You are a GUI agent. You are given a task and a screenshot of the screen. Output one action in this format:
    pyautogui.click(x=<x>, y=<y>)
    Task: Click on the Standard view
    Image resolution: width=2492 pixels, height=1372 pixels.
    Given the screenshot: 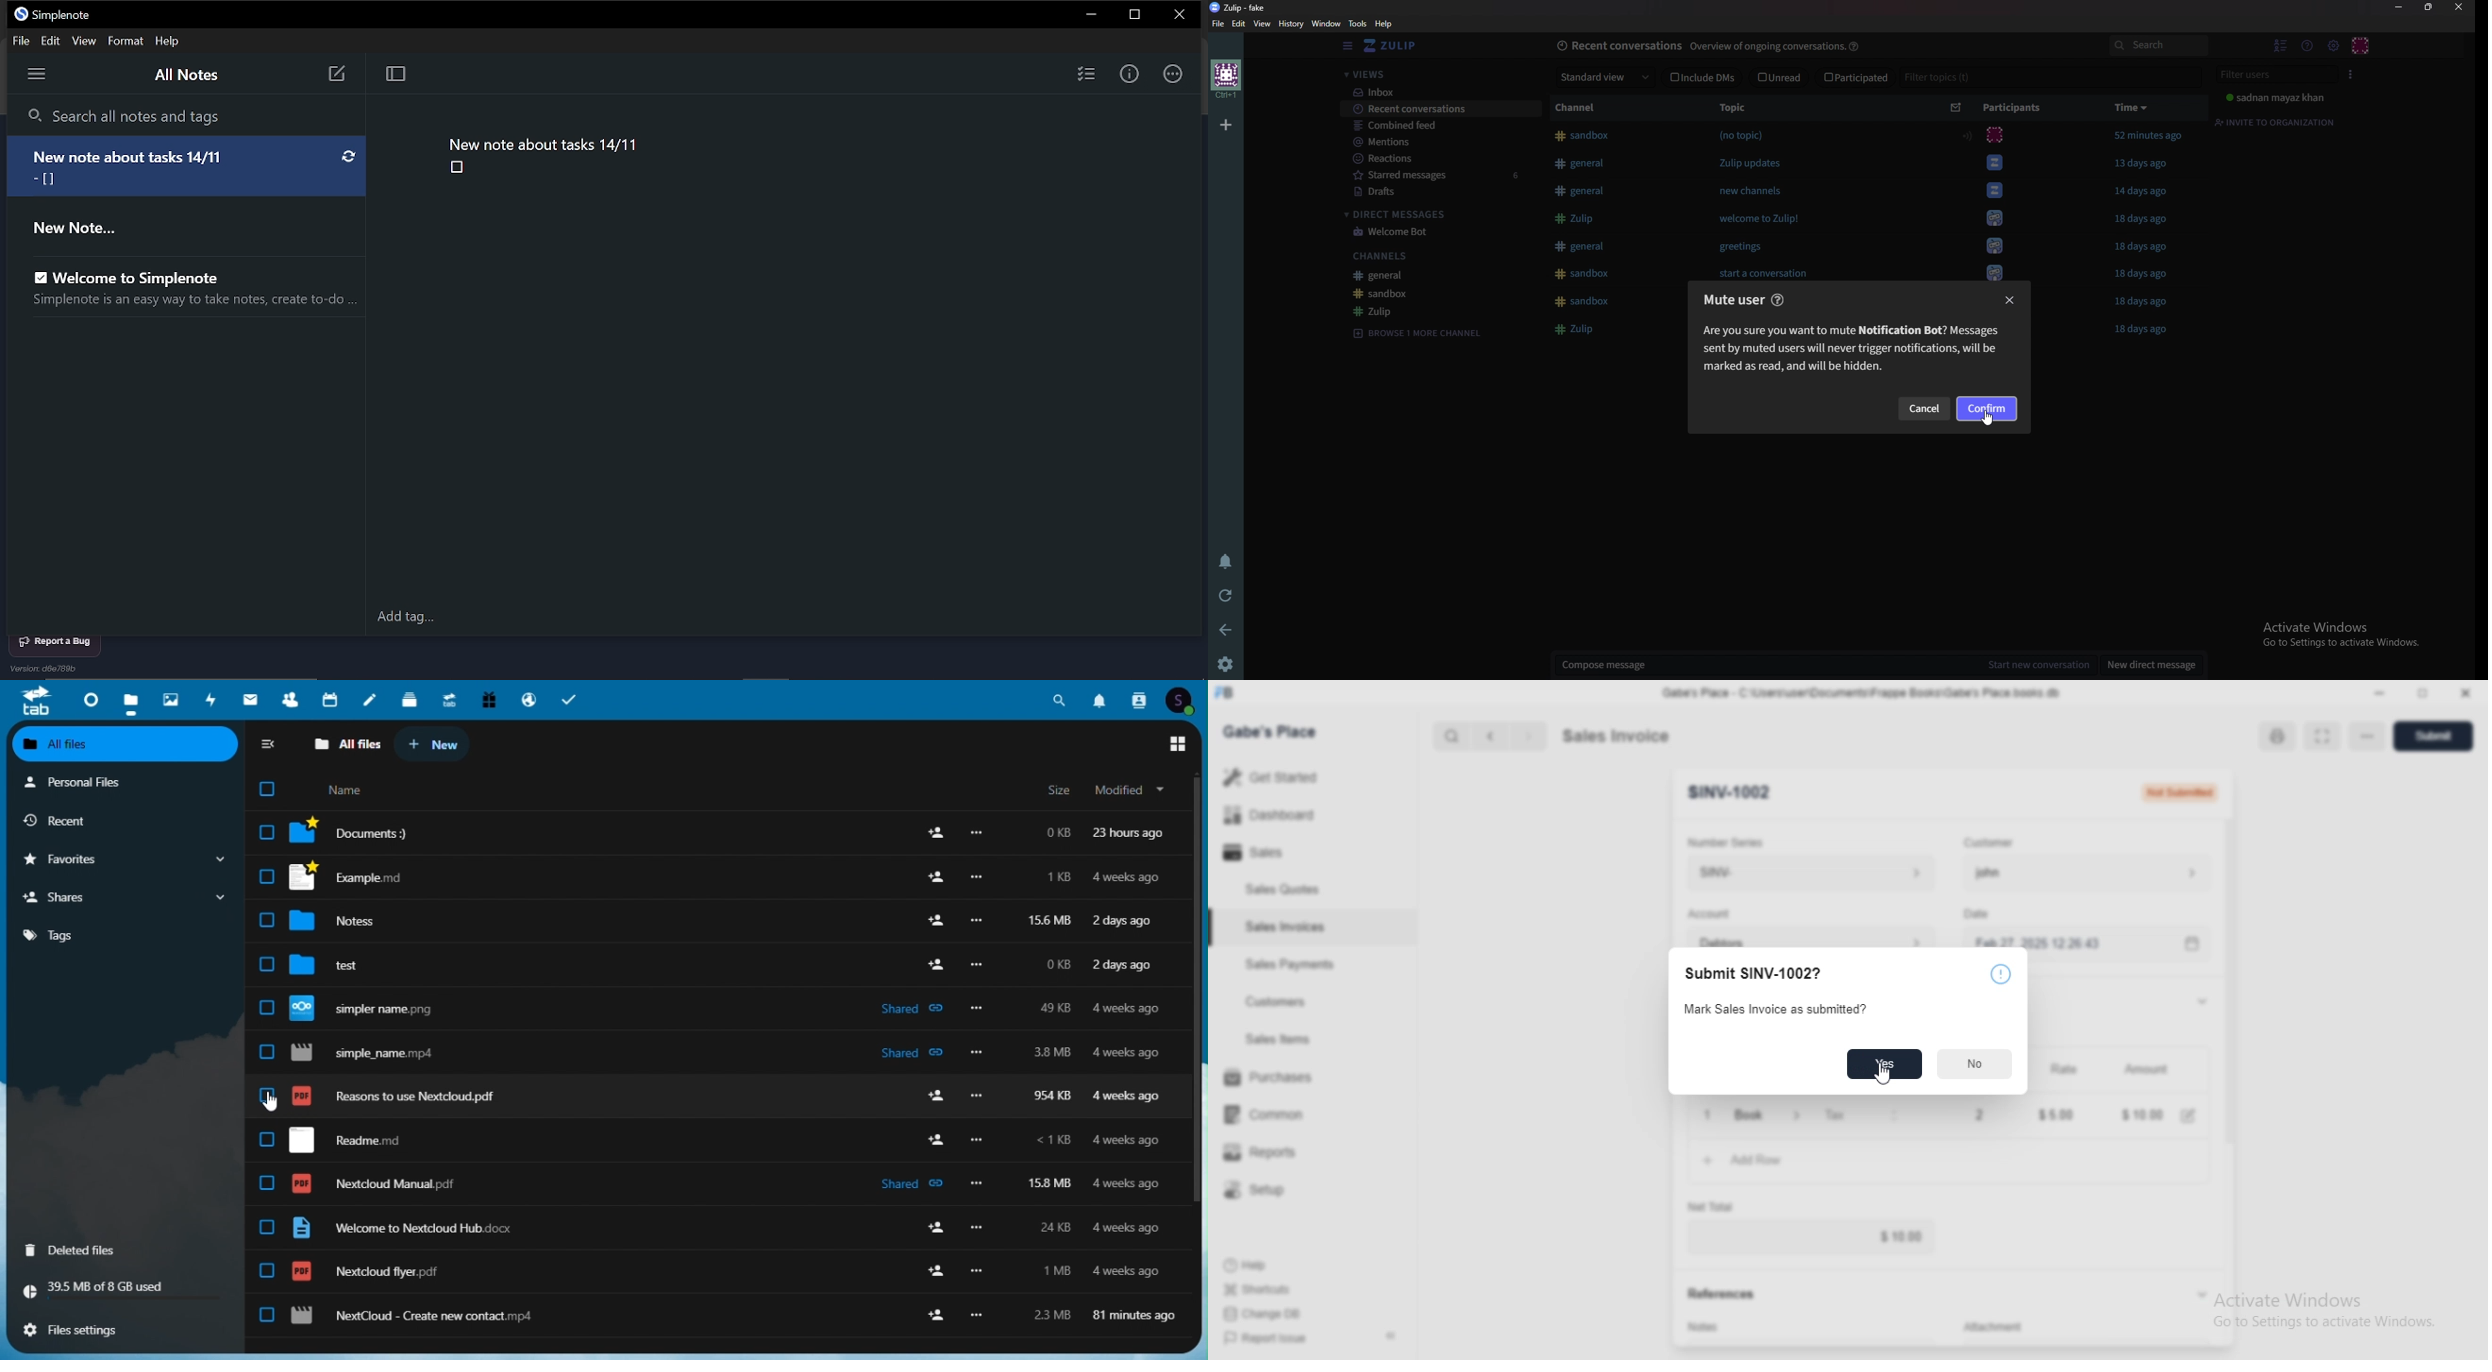 What is the action you would take?
    pyautogui.click(x=1603, y=77)
    